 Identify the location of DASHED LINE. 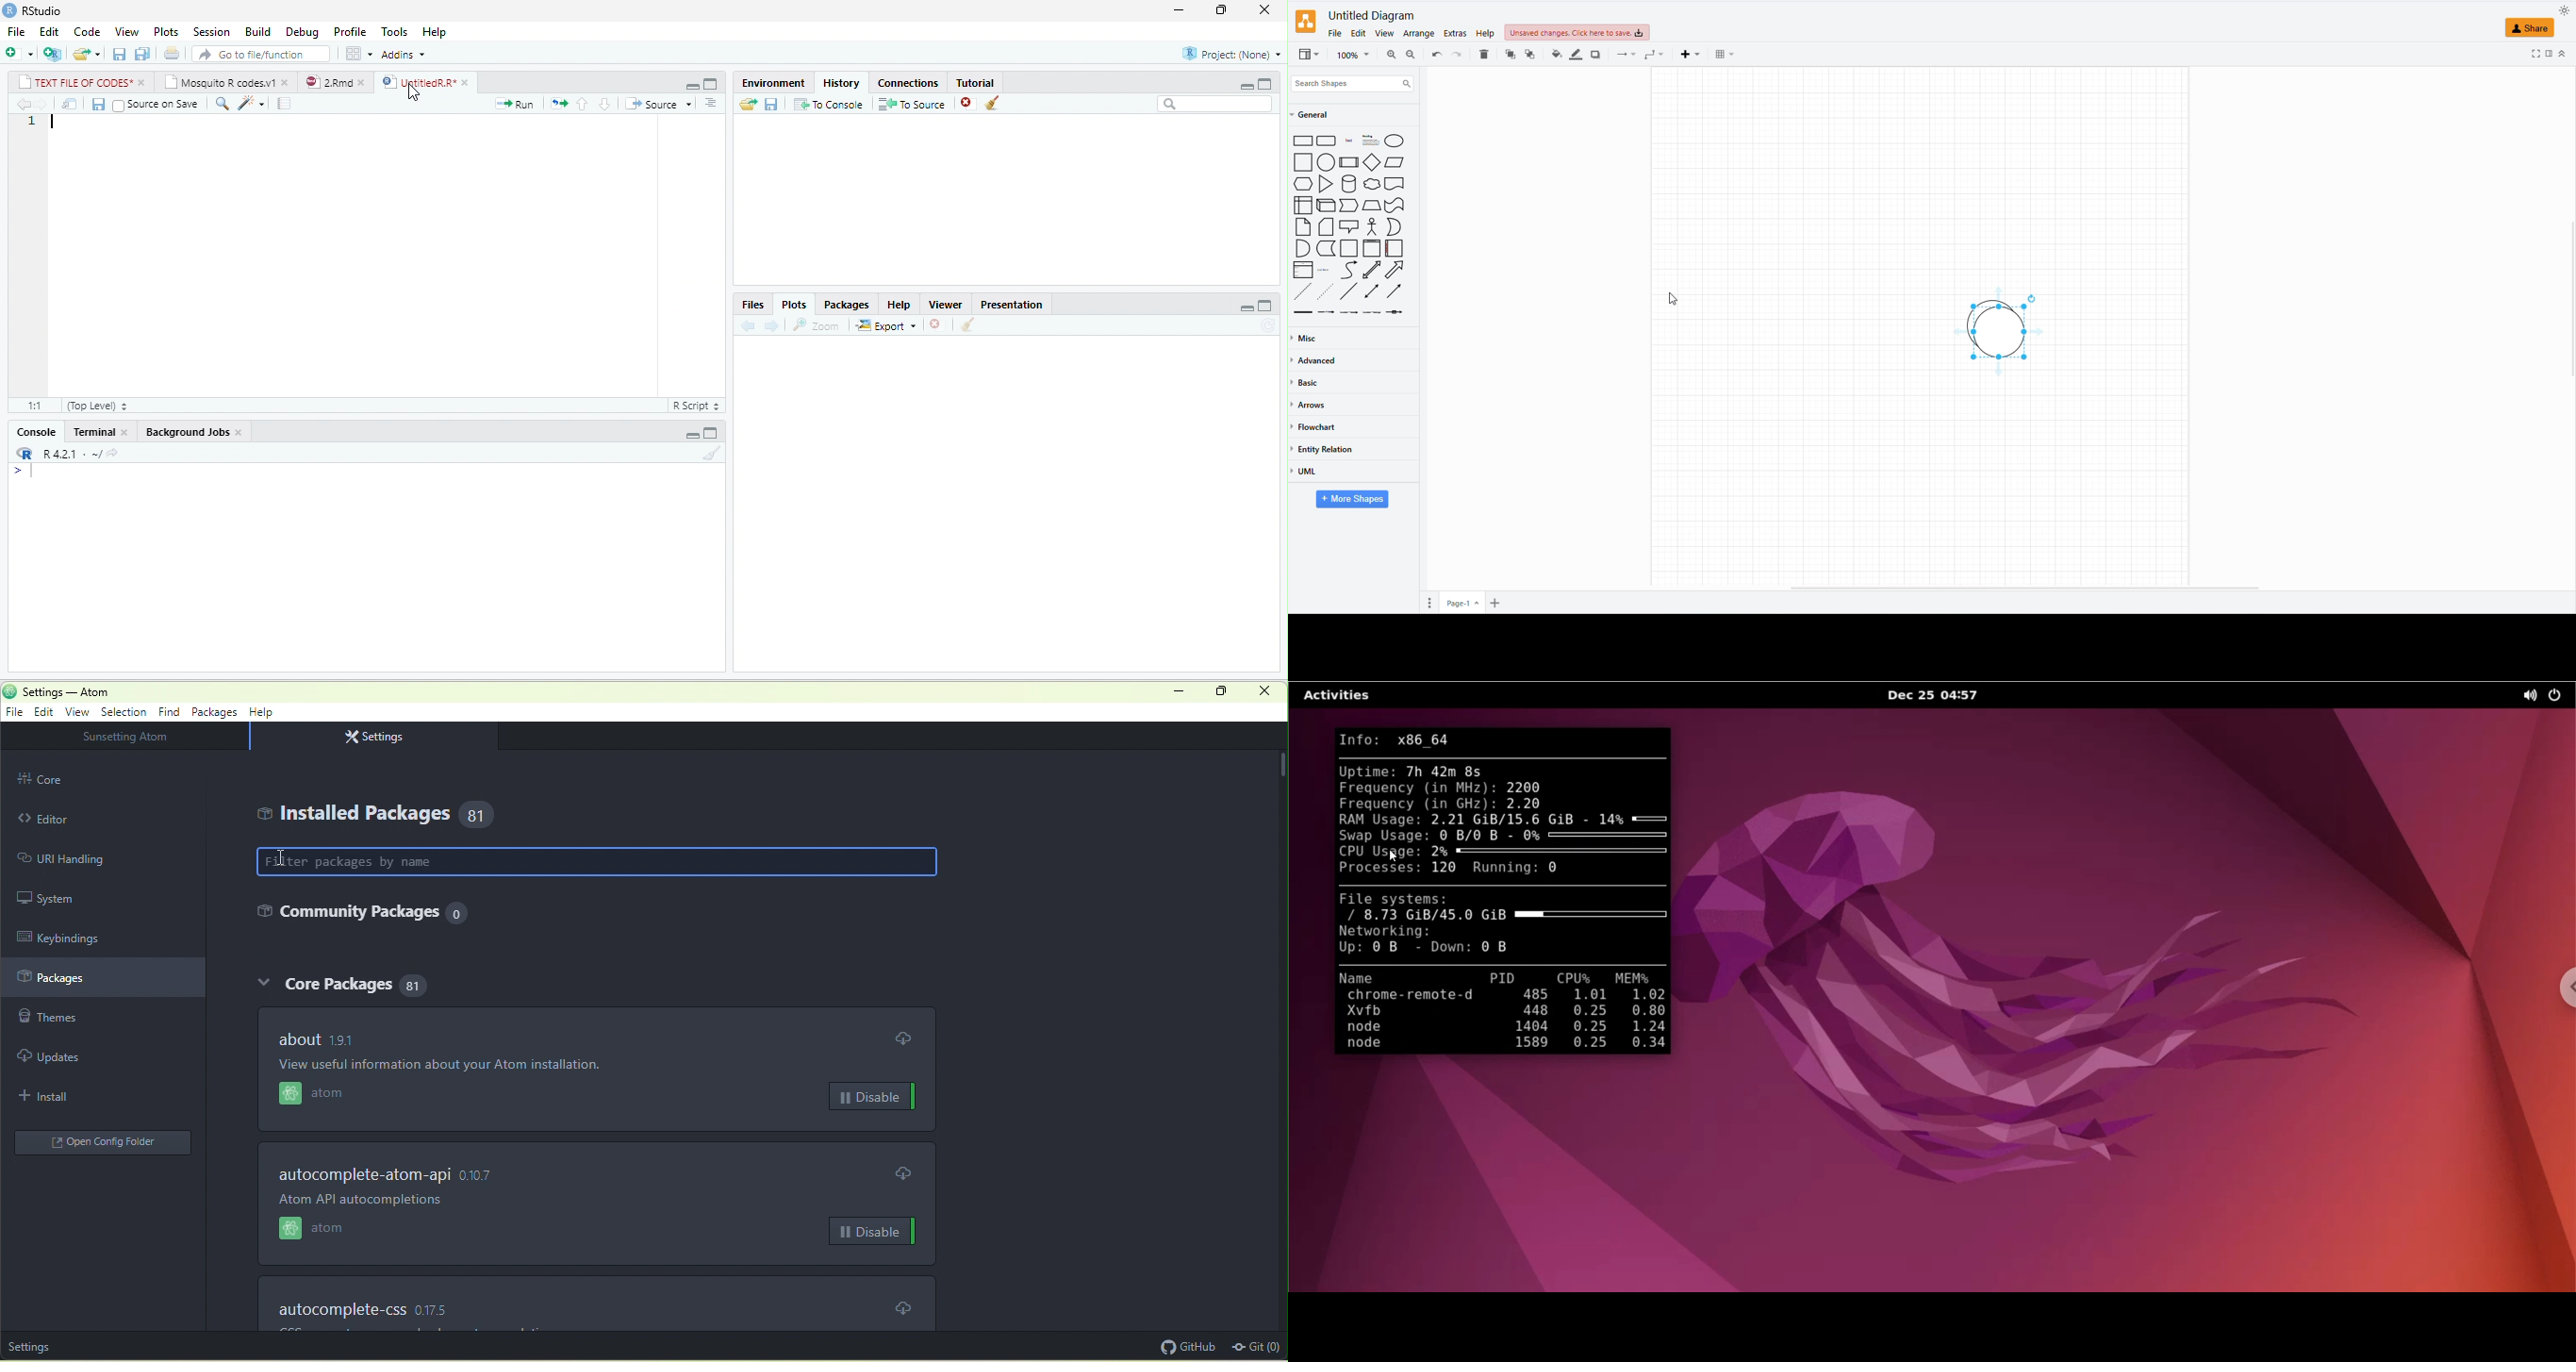
(1300, 291).